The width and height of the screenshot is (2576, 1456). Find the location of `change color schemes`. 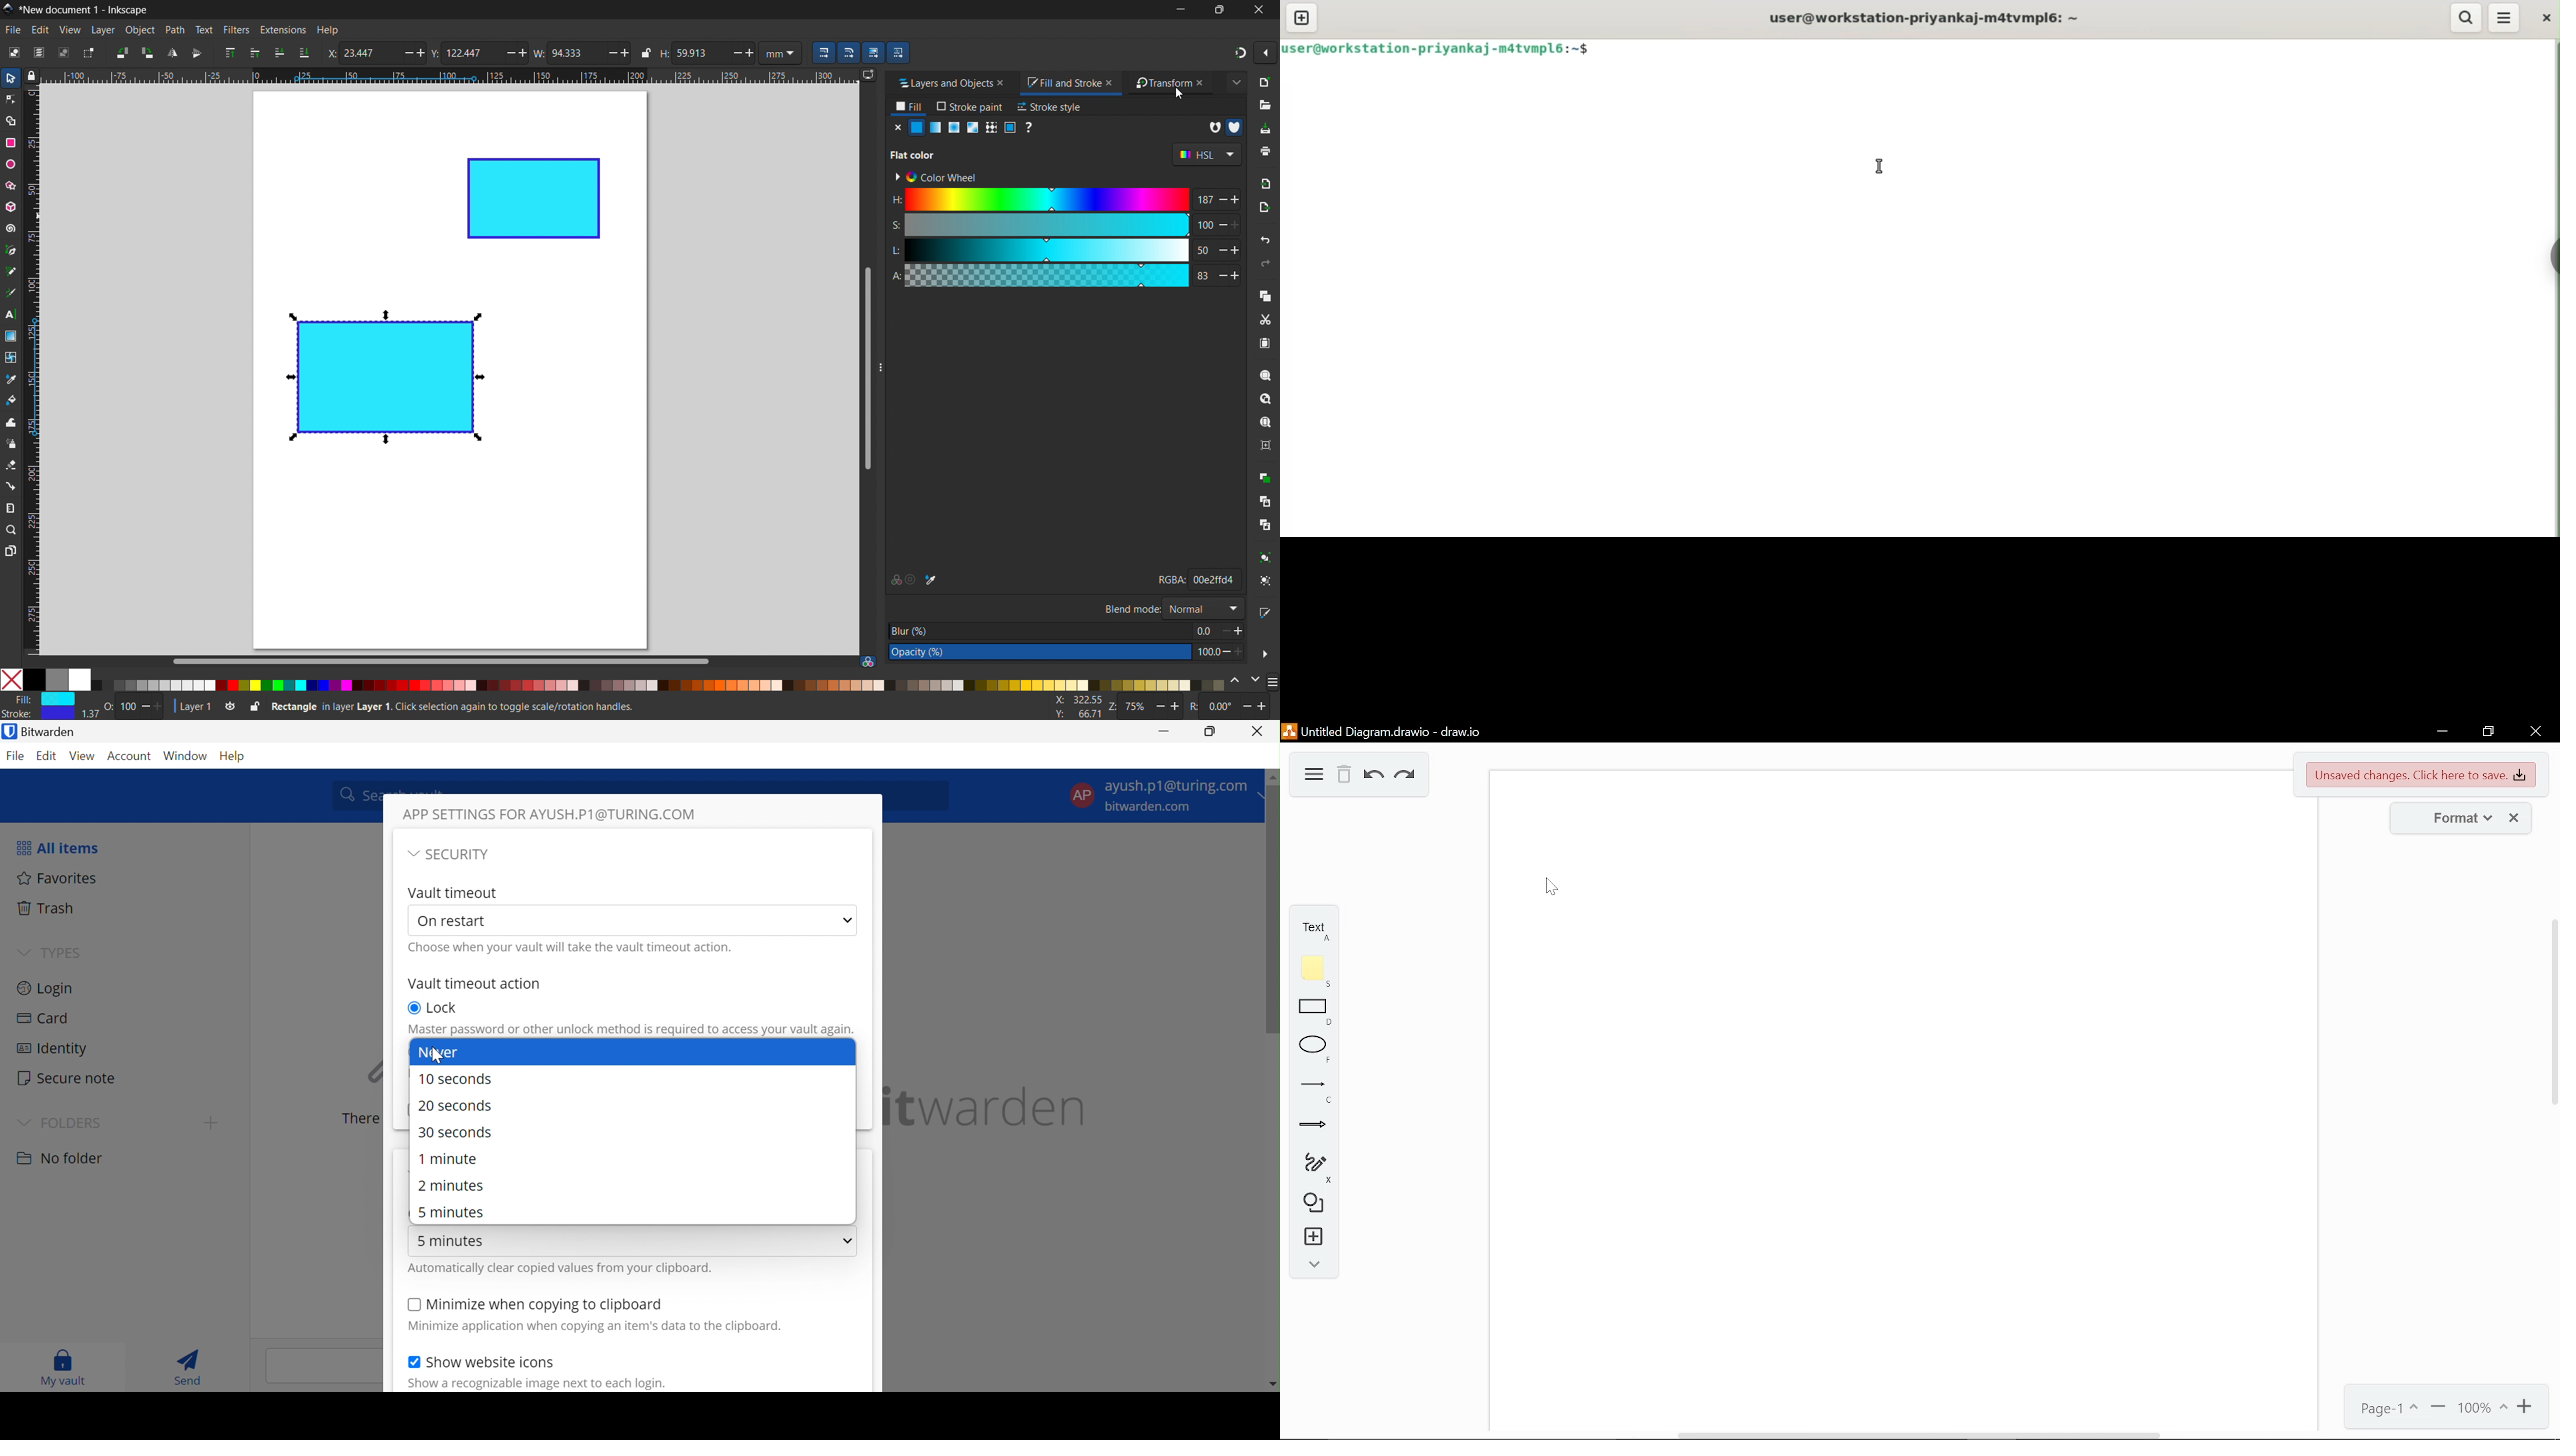

change color schemes is located at coordinates (1244, 681).